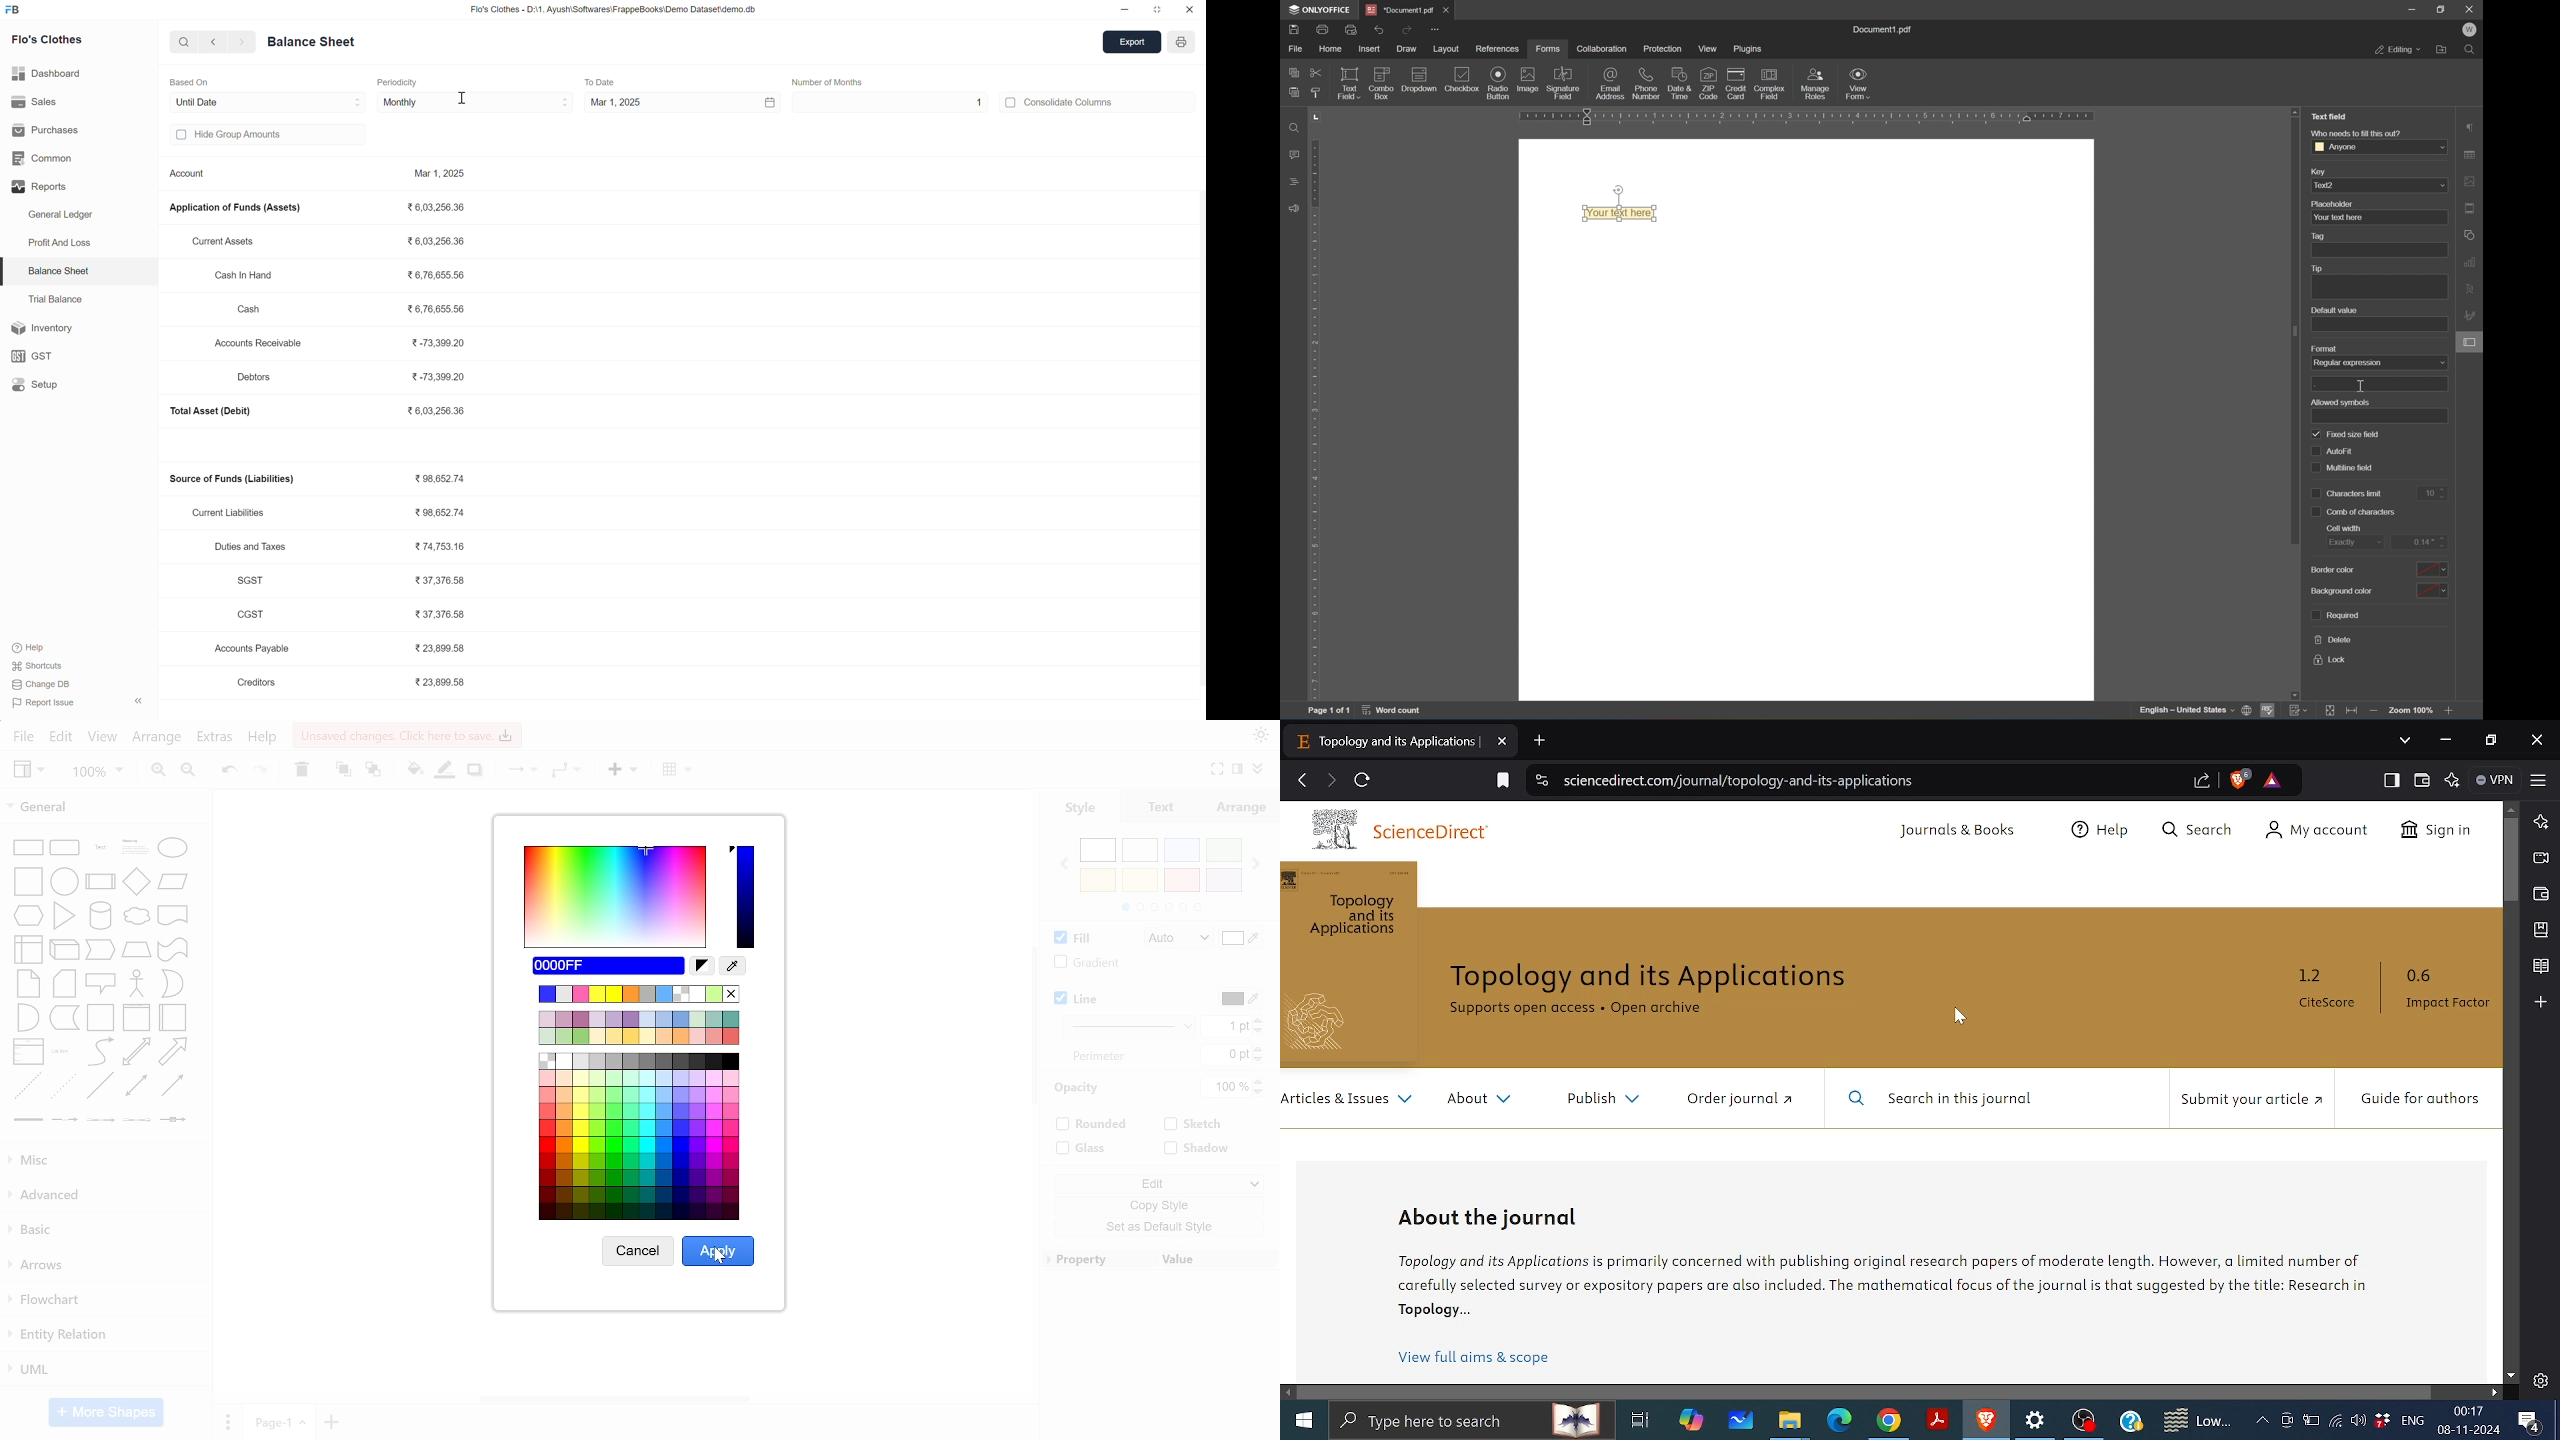 This screenshot has width=2576, height=1456. I want to click on view, so click(102, 739).